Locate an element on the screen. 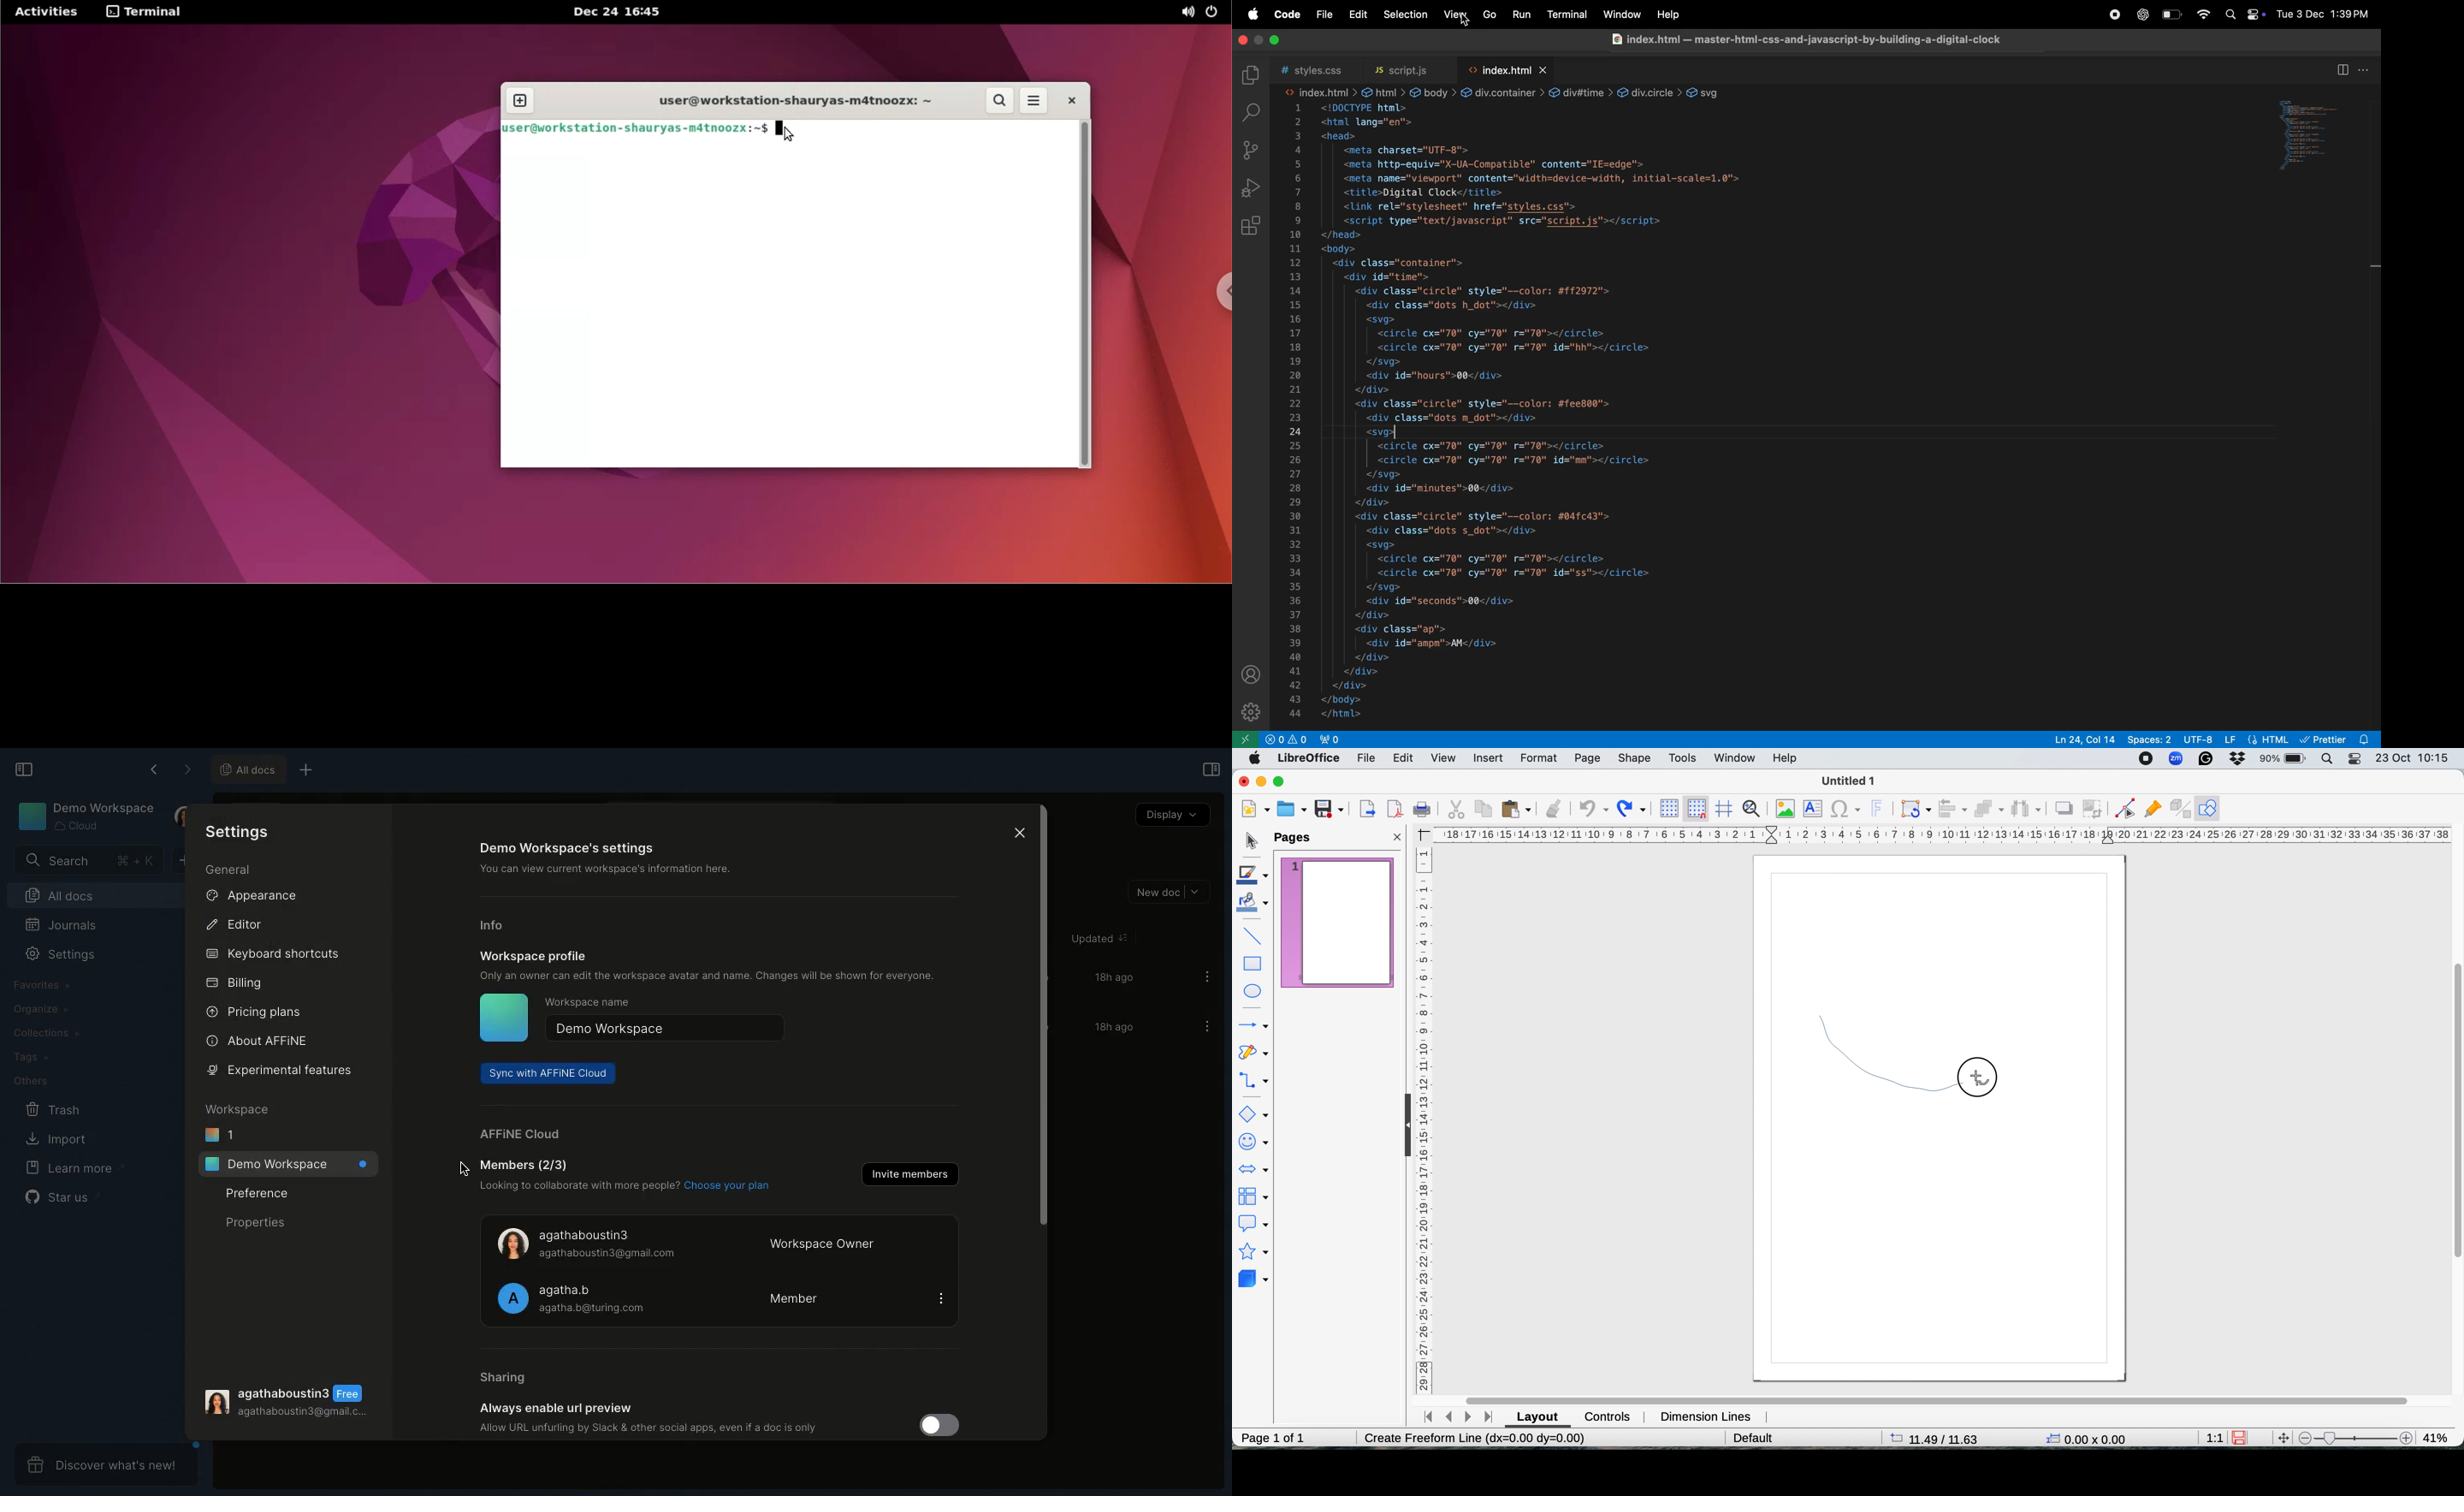 This screenshot has height=1512, width=2464. format is located at coordinates (1540, 758).